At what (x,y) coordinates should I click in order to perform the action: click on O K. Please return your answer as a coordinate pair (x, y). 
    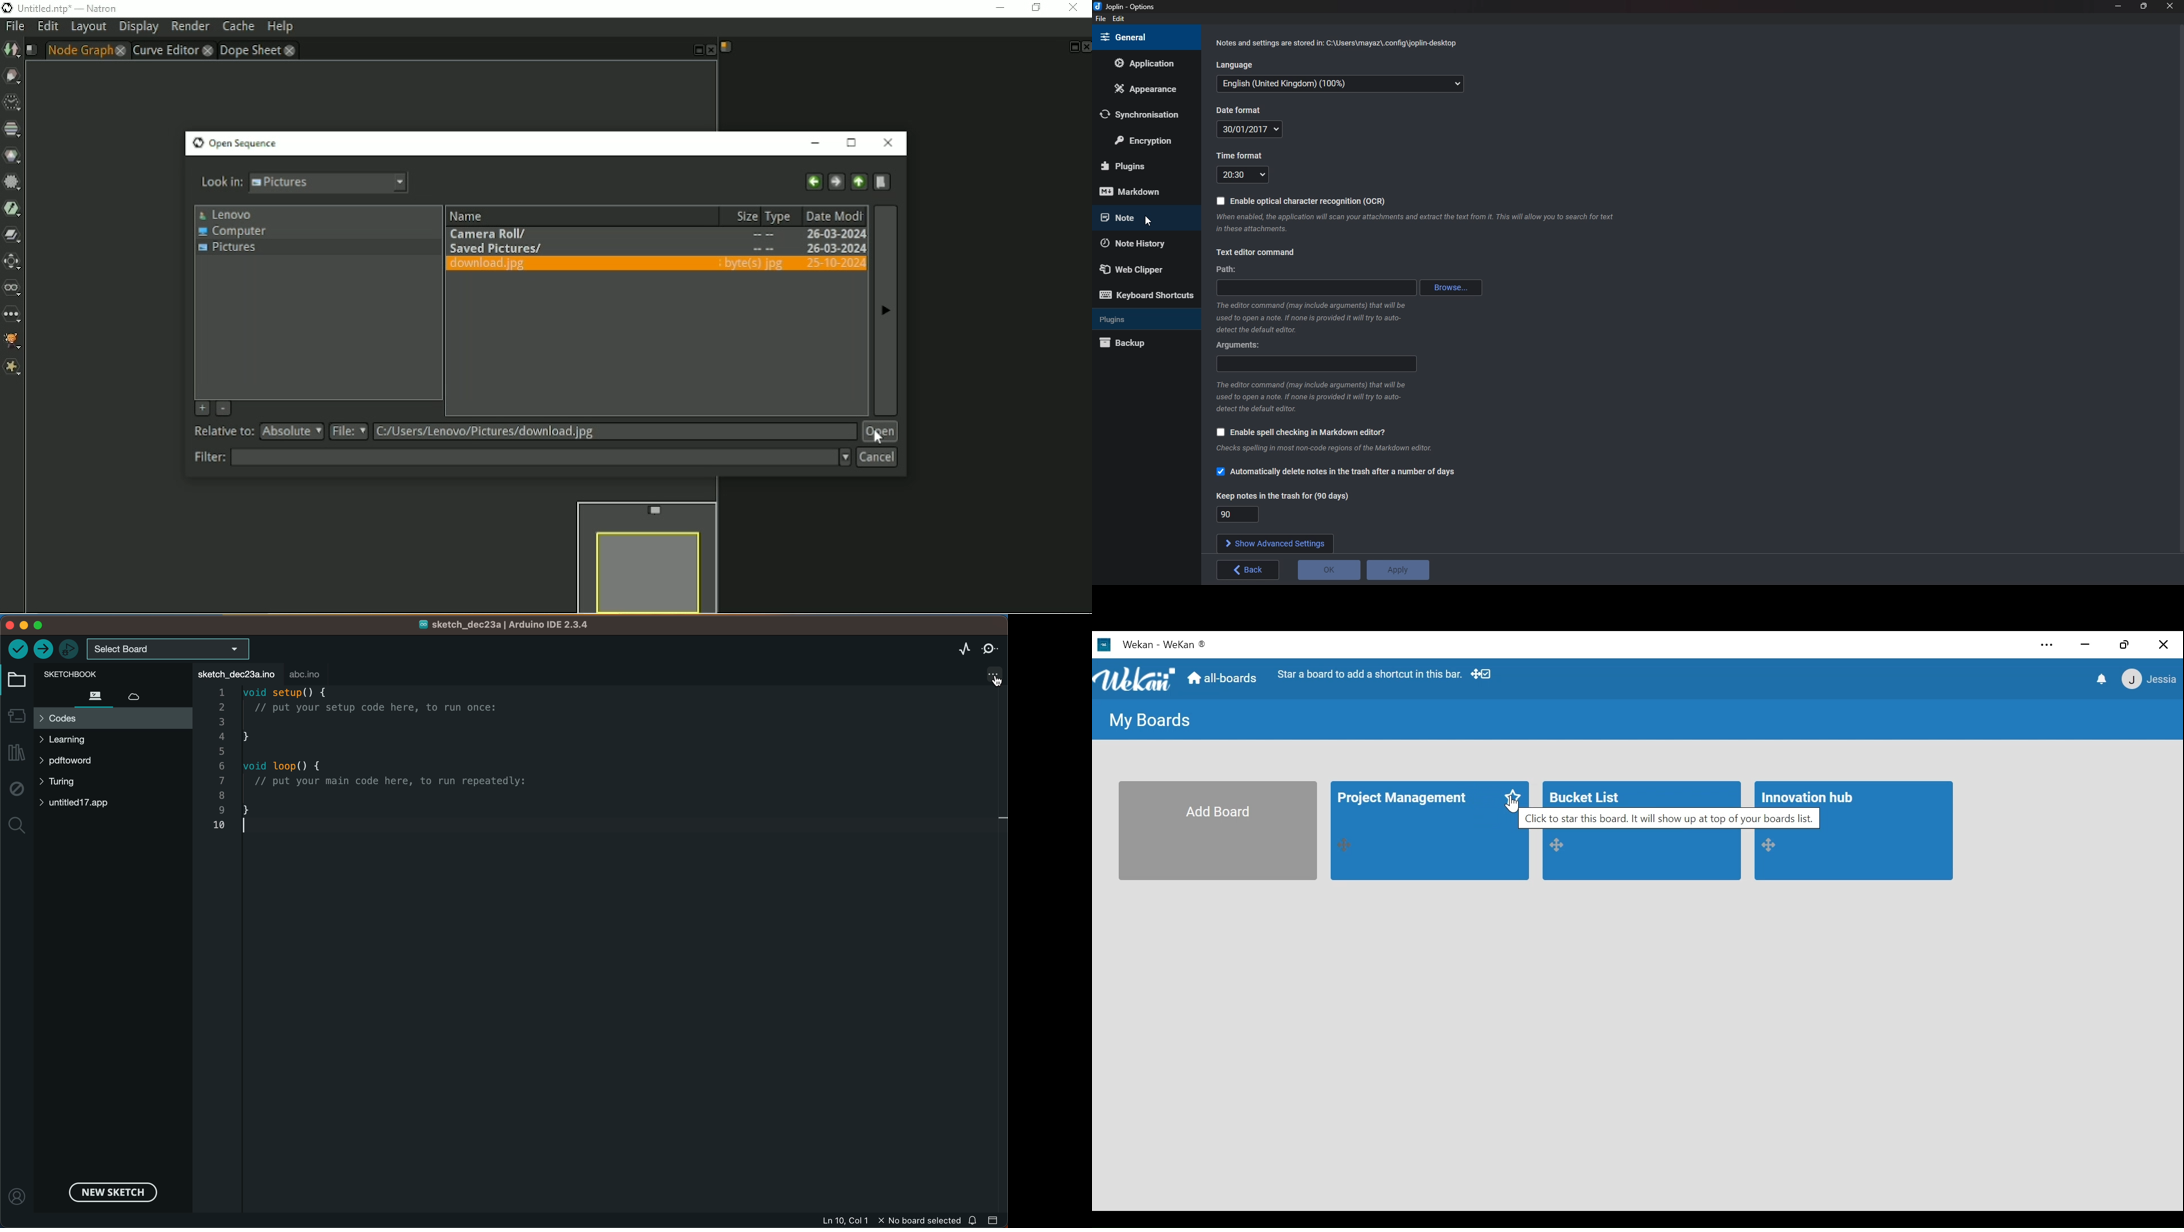
    Looking at the image, I should click on (1329, 570).